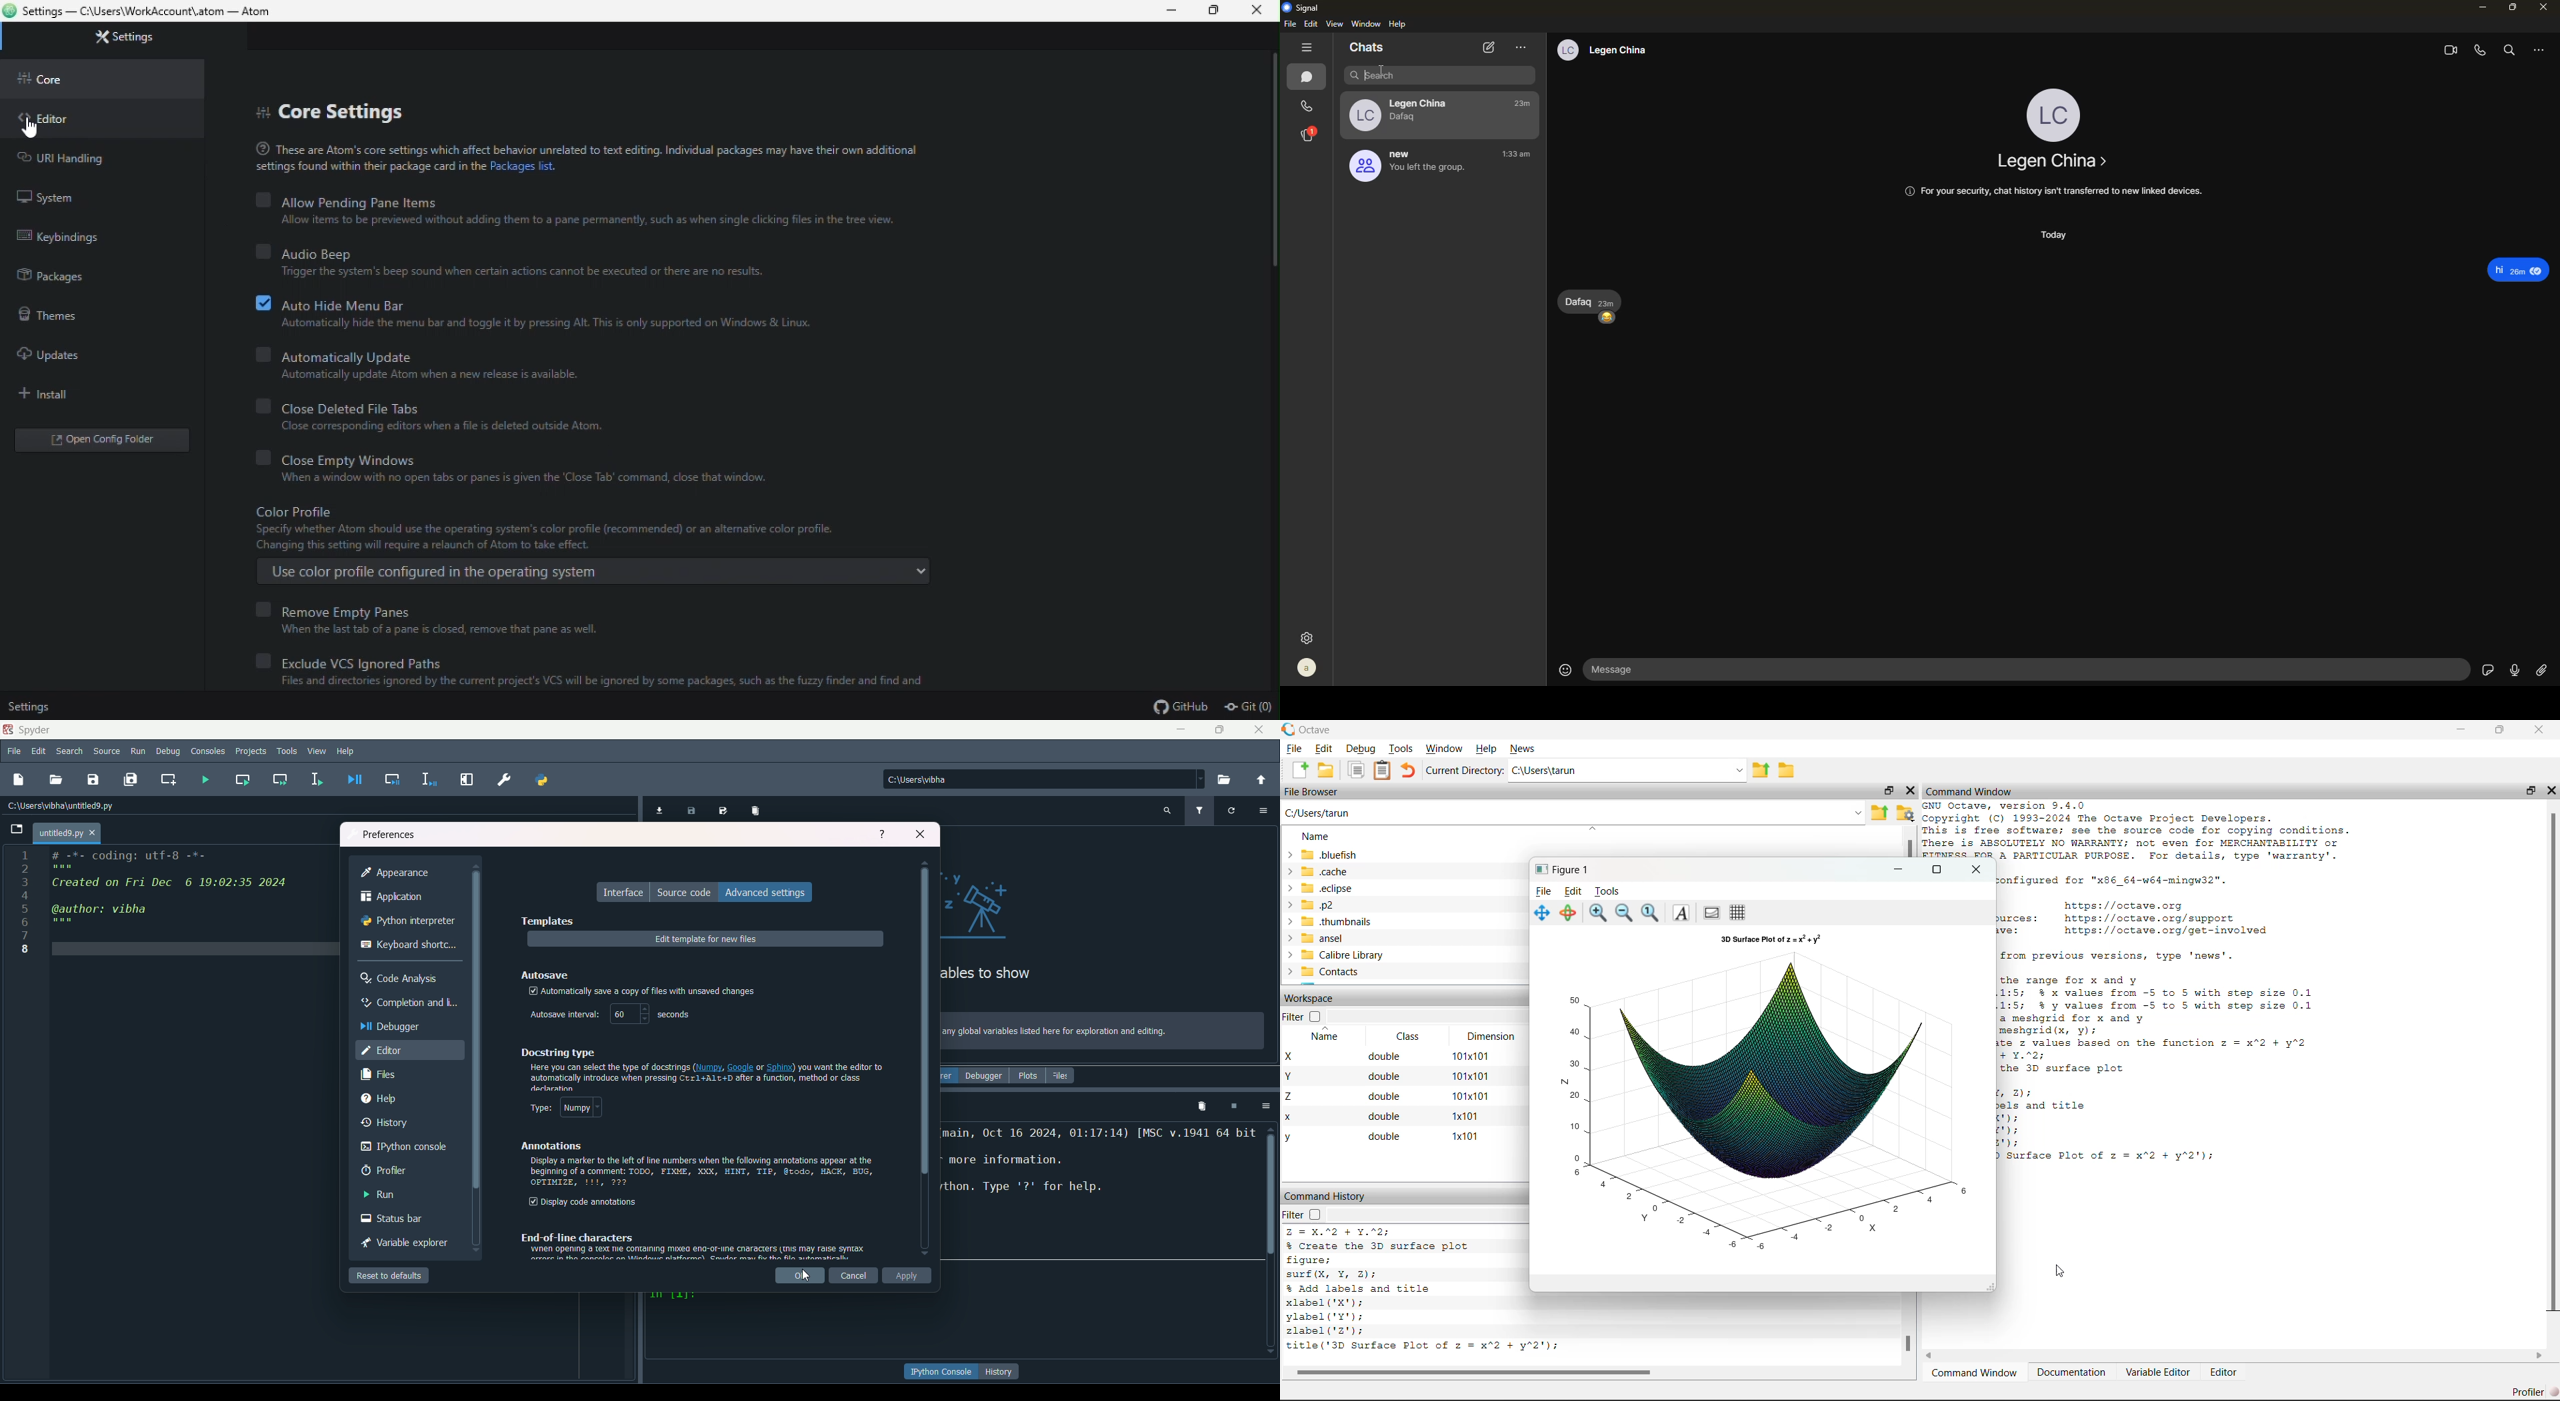 The image size is (2576, 1428). Describe the element at coordinates (427, 779) in the screenshot. I see `debug selection` at that location.